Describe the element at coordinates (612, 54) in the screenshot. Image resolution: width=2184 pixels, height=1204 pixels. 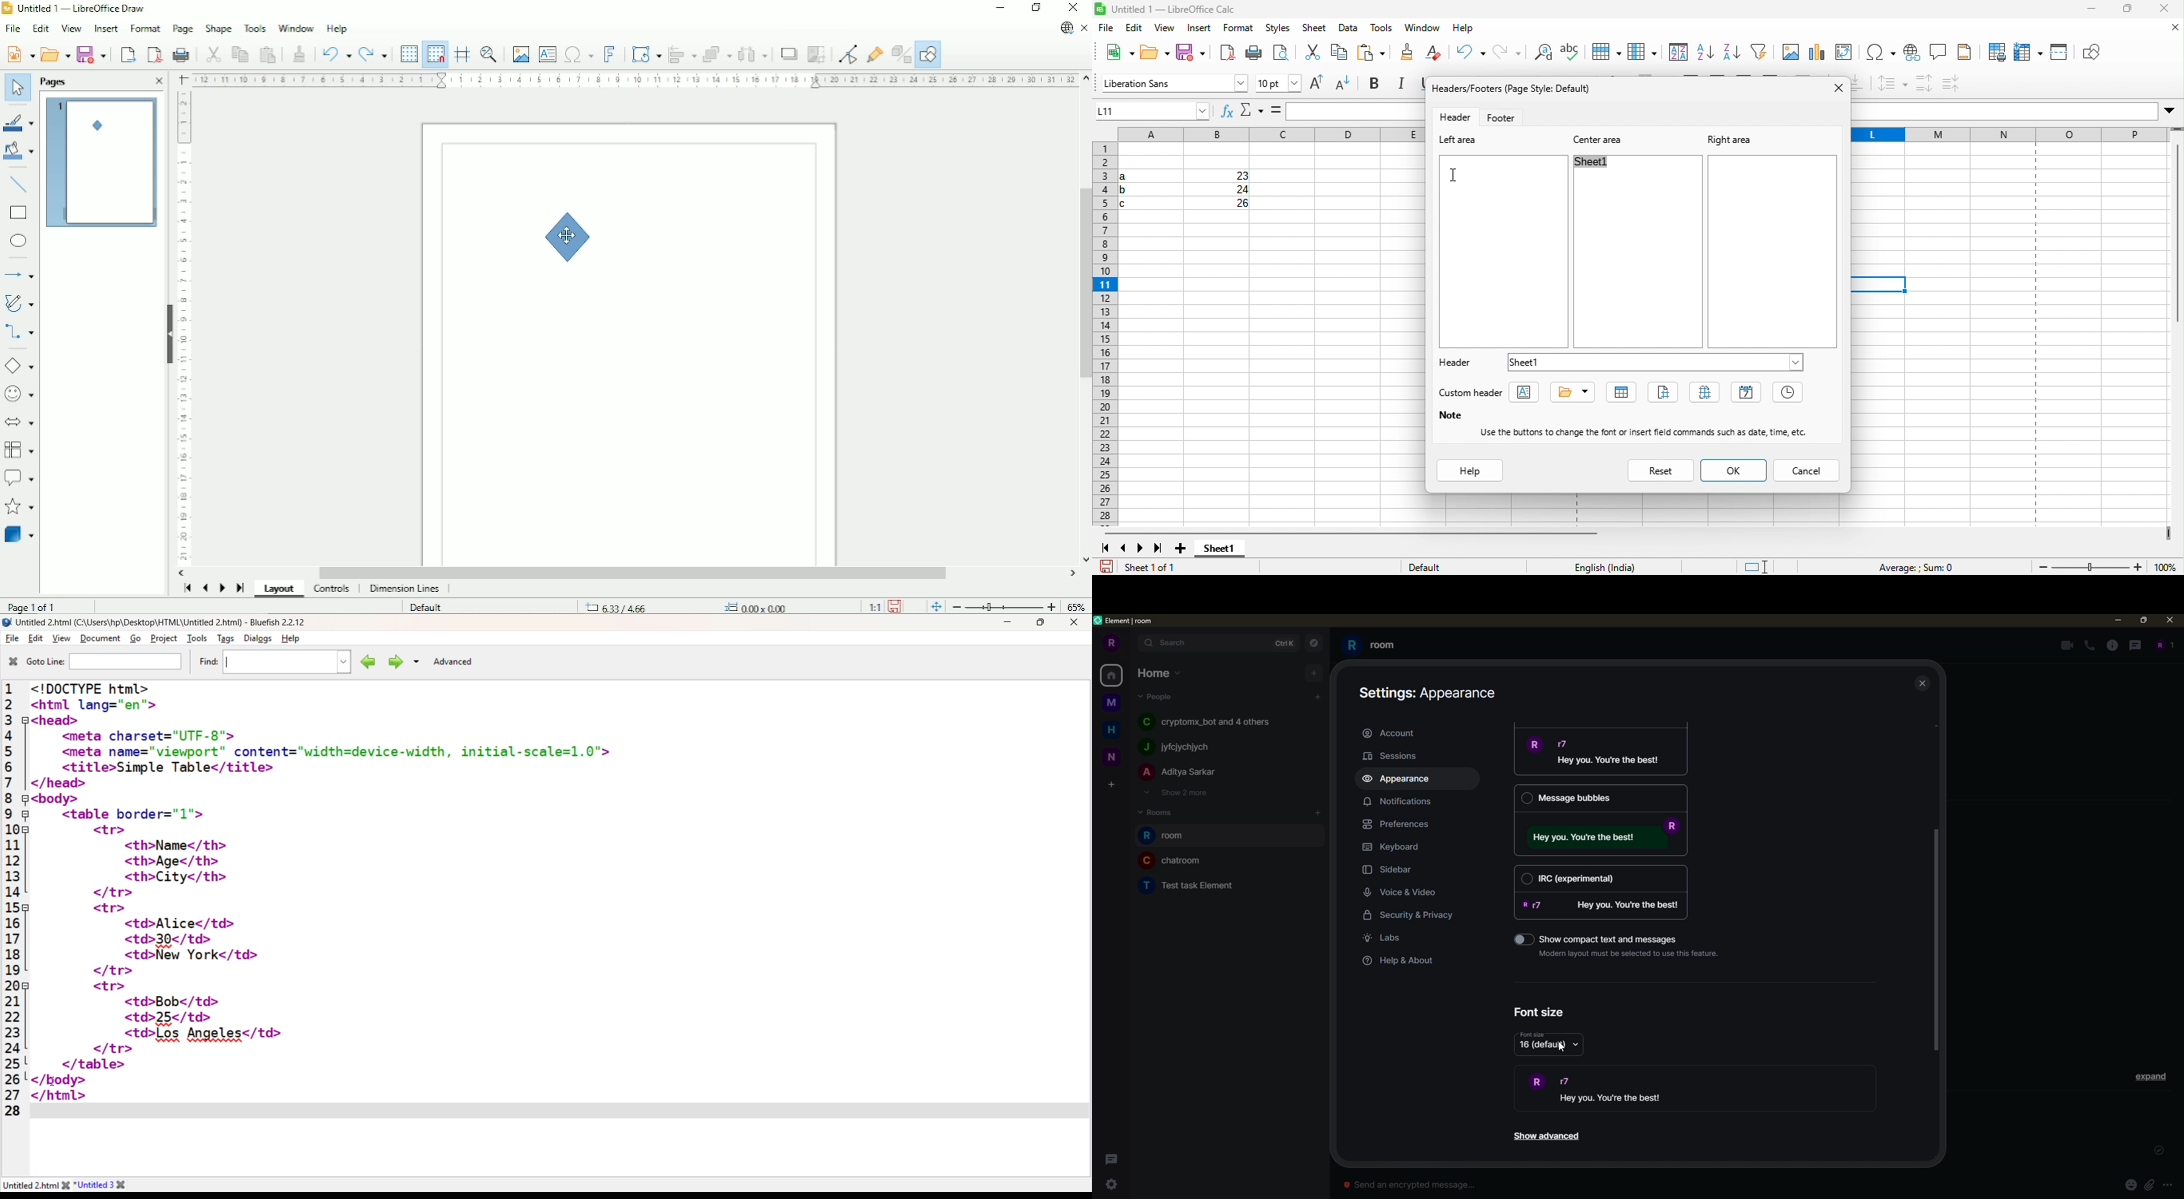
I see `Insert fontwork text` at that location.